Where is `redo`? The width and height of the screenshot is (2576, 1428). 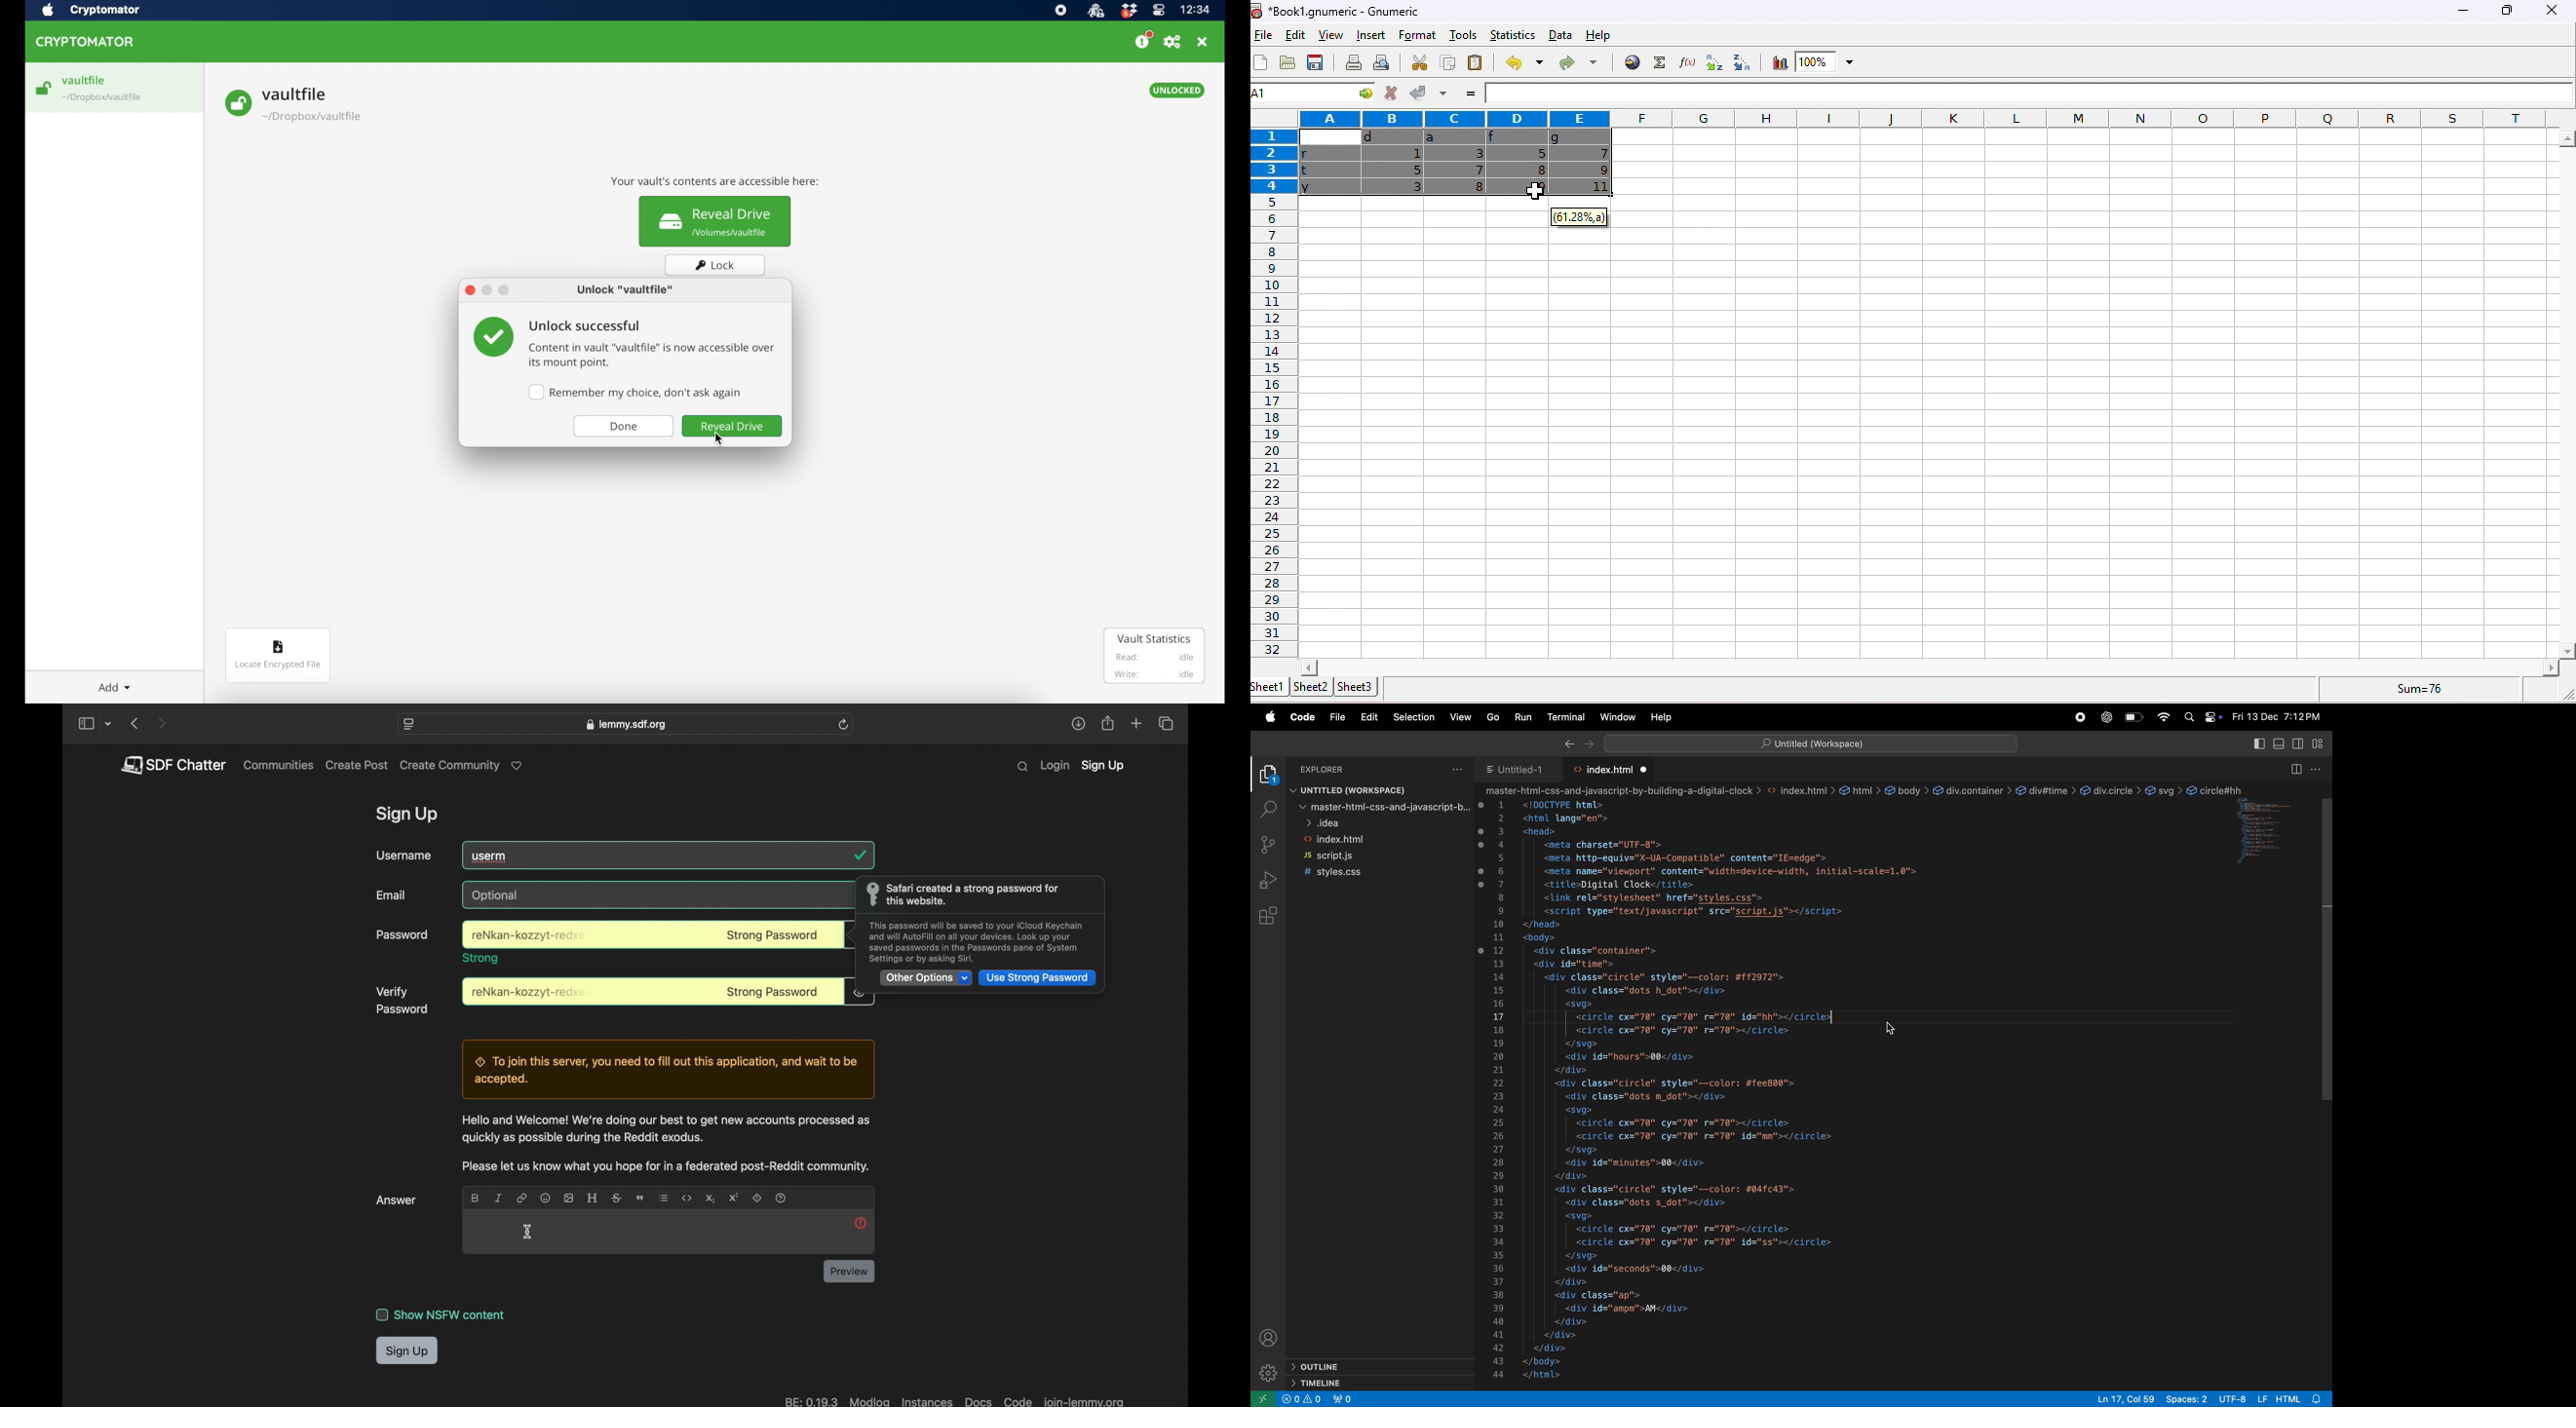
redo is located at coordinates (1577, 64).